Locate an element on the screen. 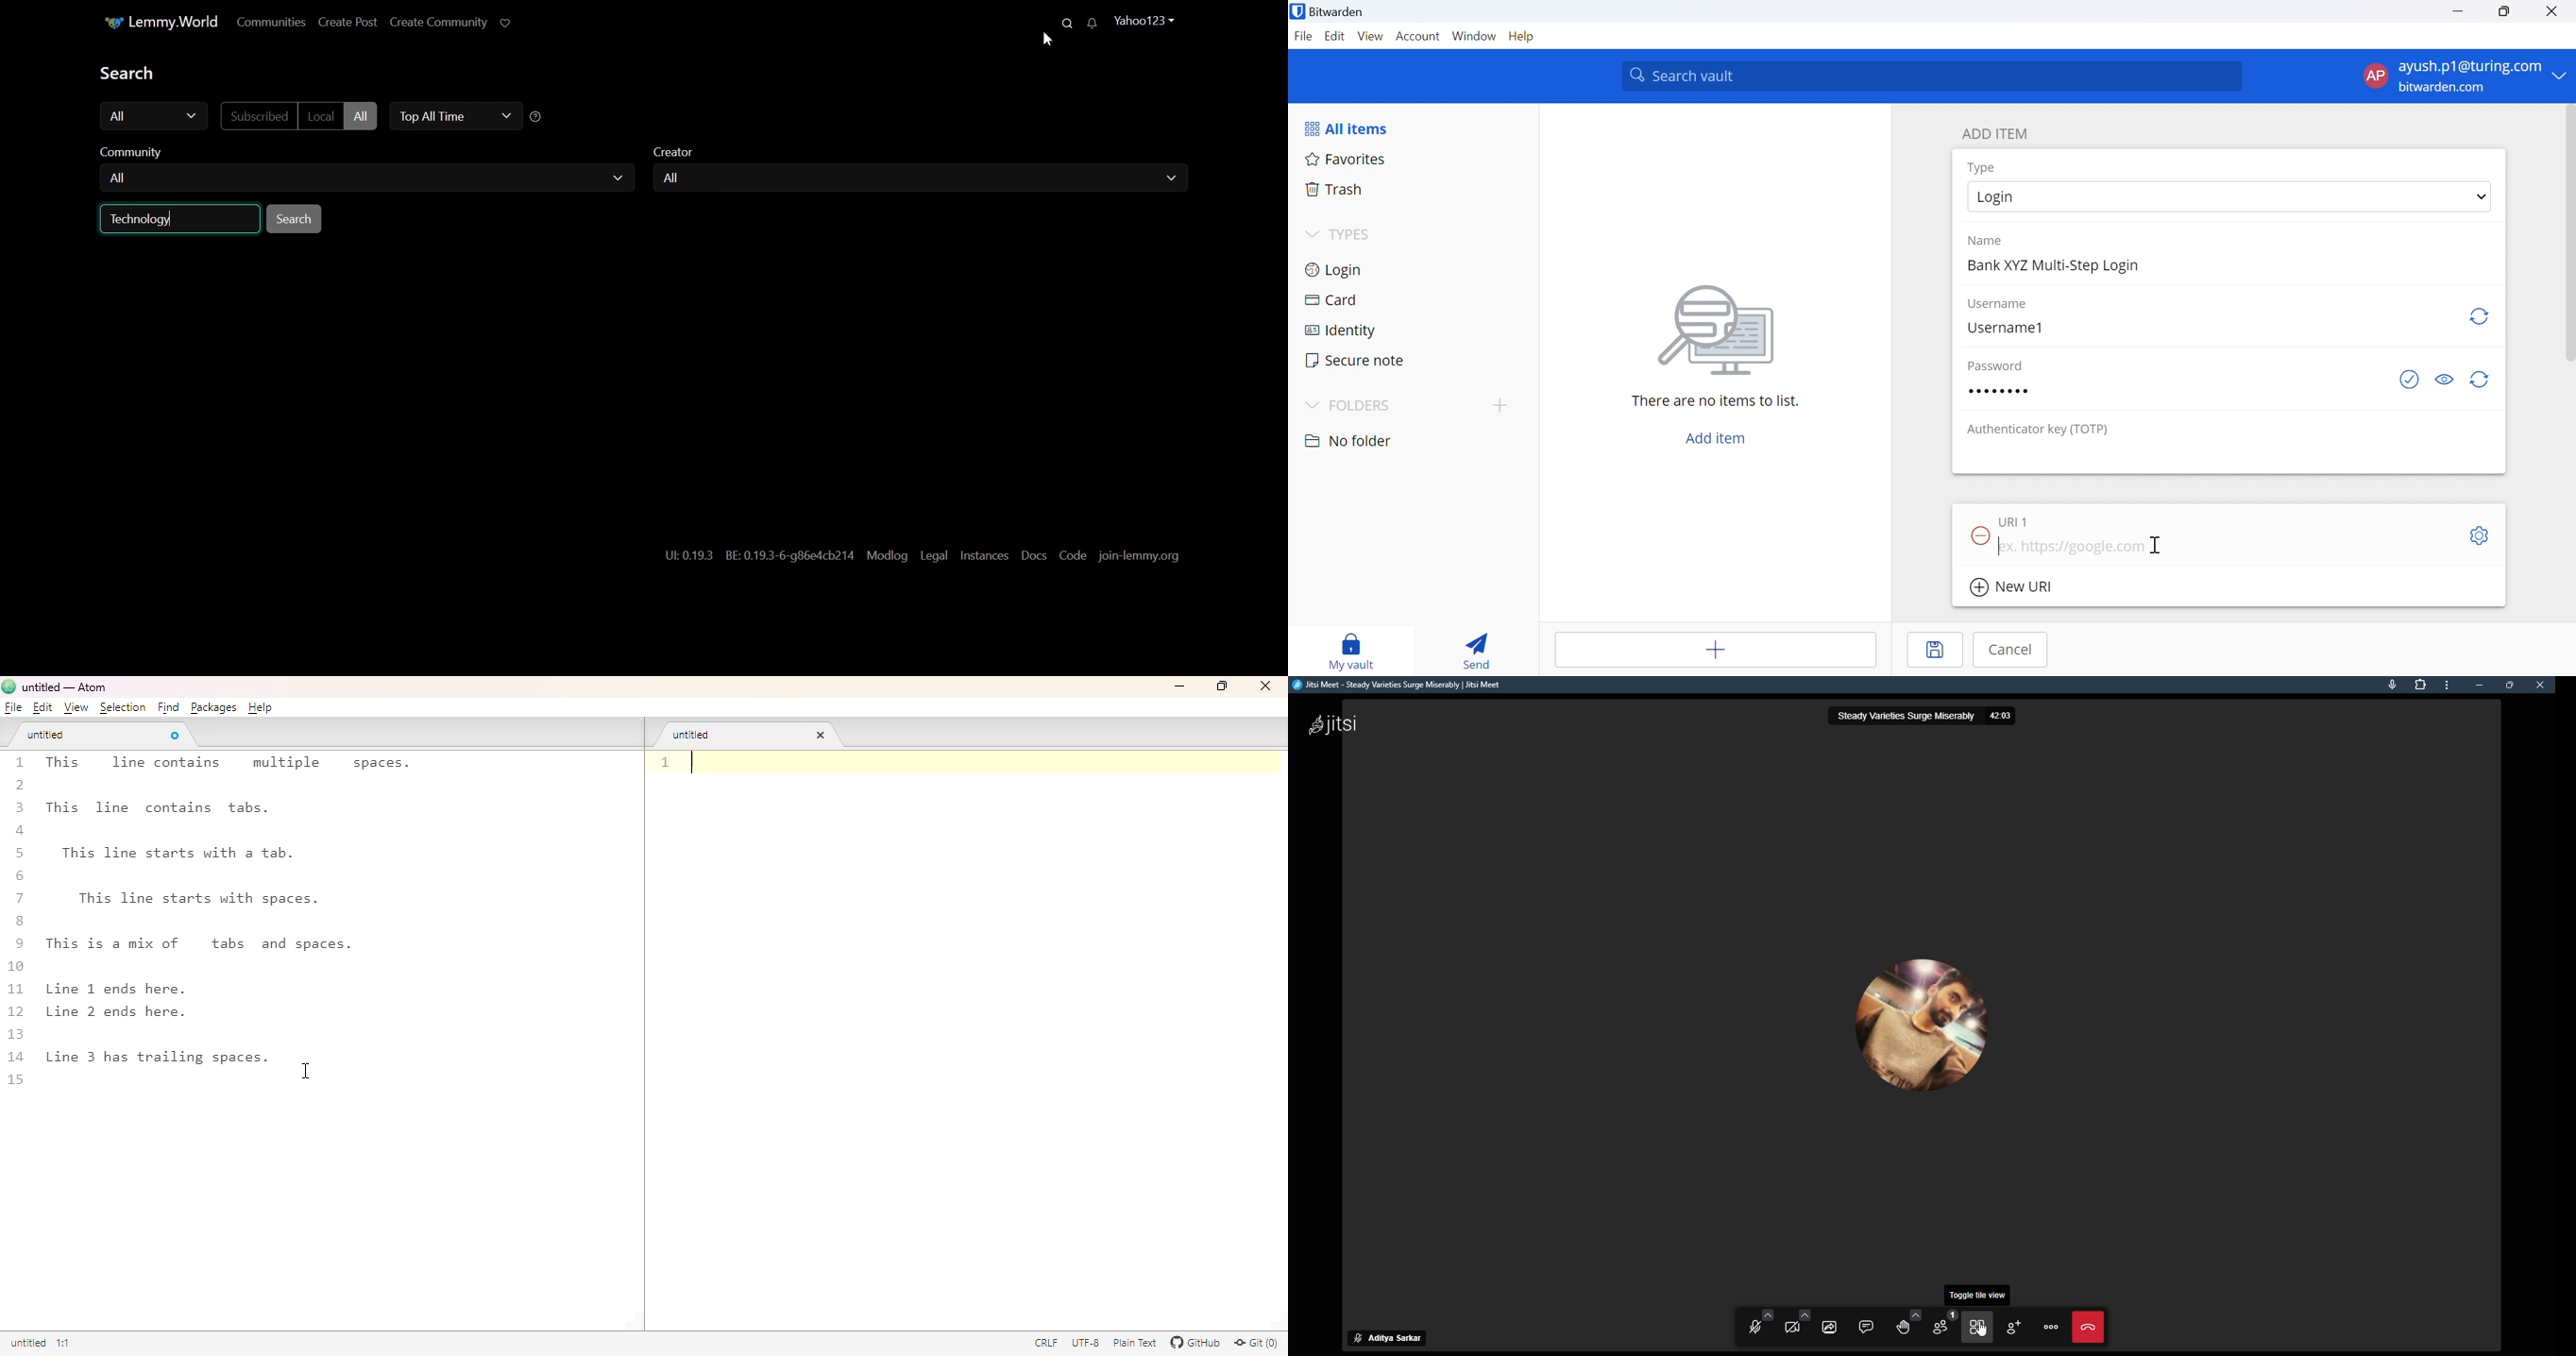  jitsi is located at coordinates (1340, 728).